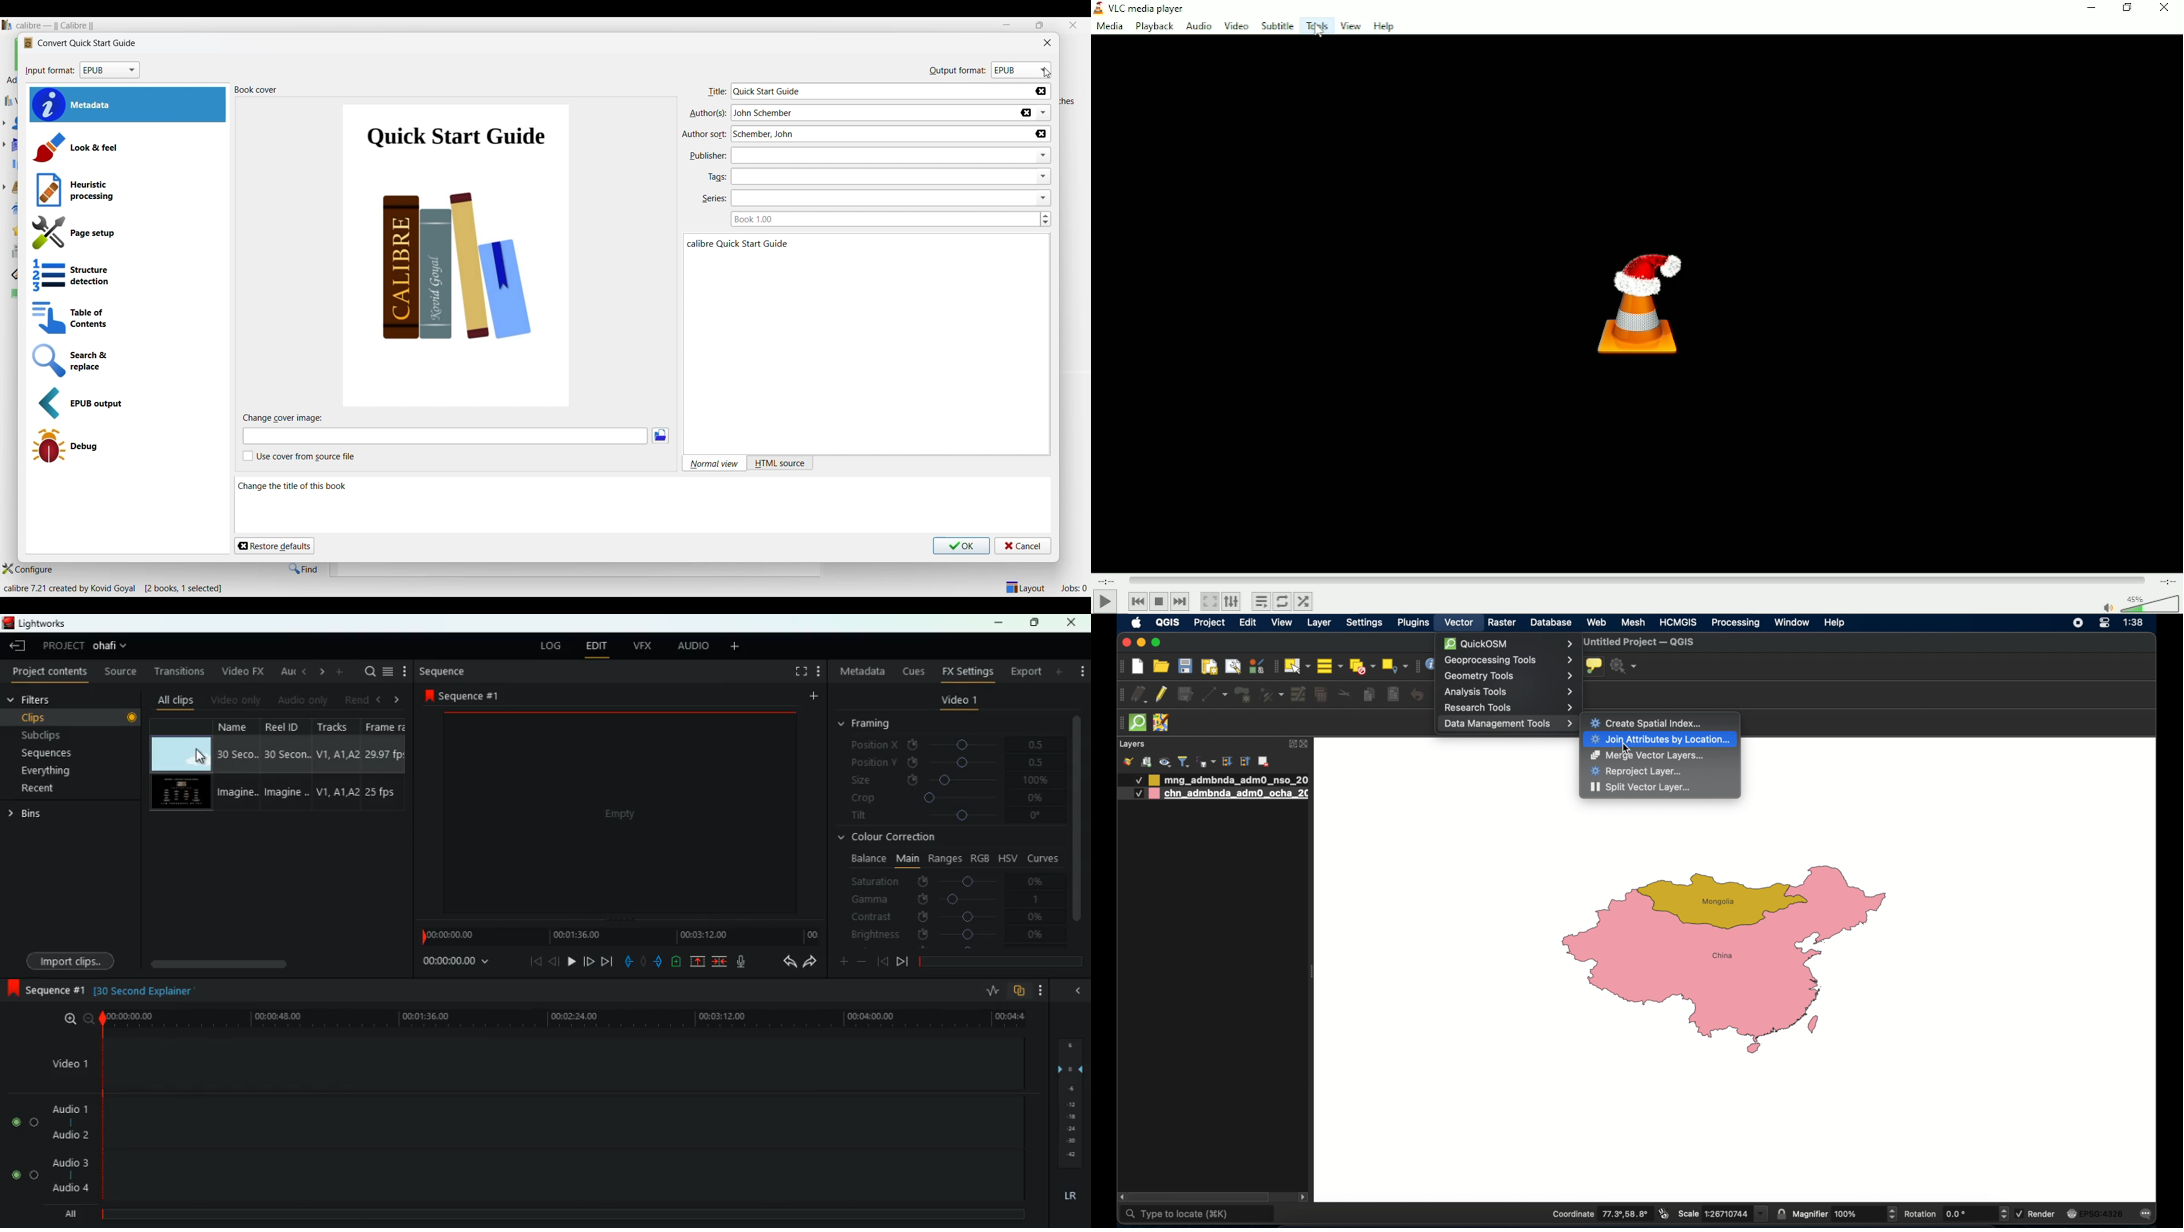 The width and height of the screenshot is (2184, 1232). I want to click on Debug, so click(127, 446).